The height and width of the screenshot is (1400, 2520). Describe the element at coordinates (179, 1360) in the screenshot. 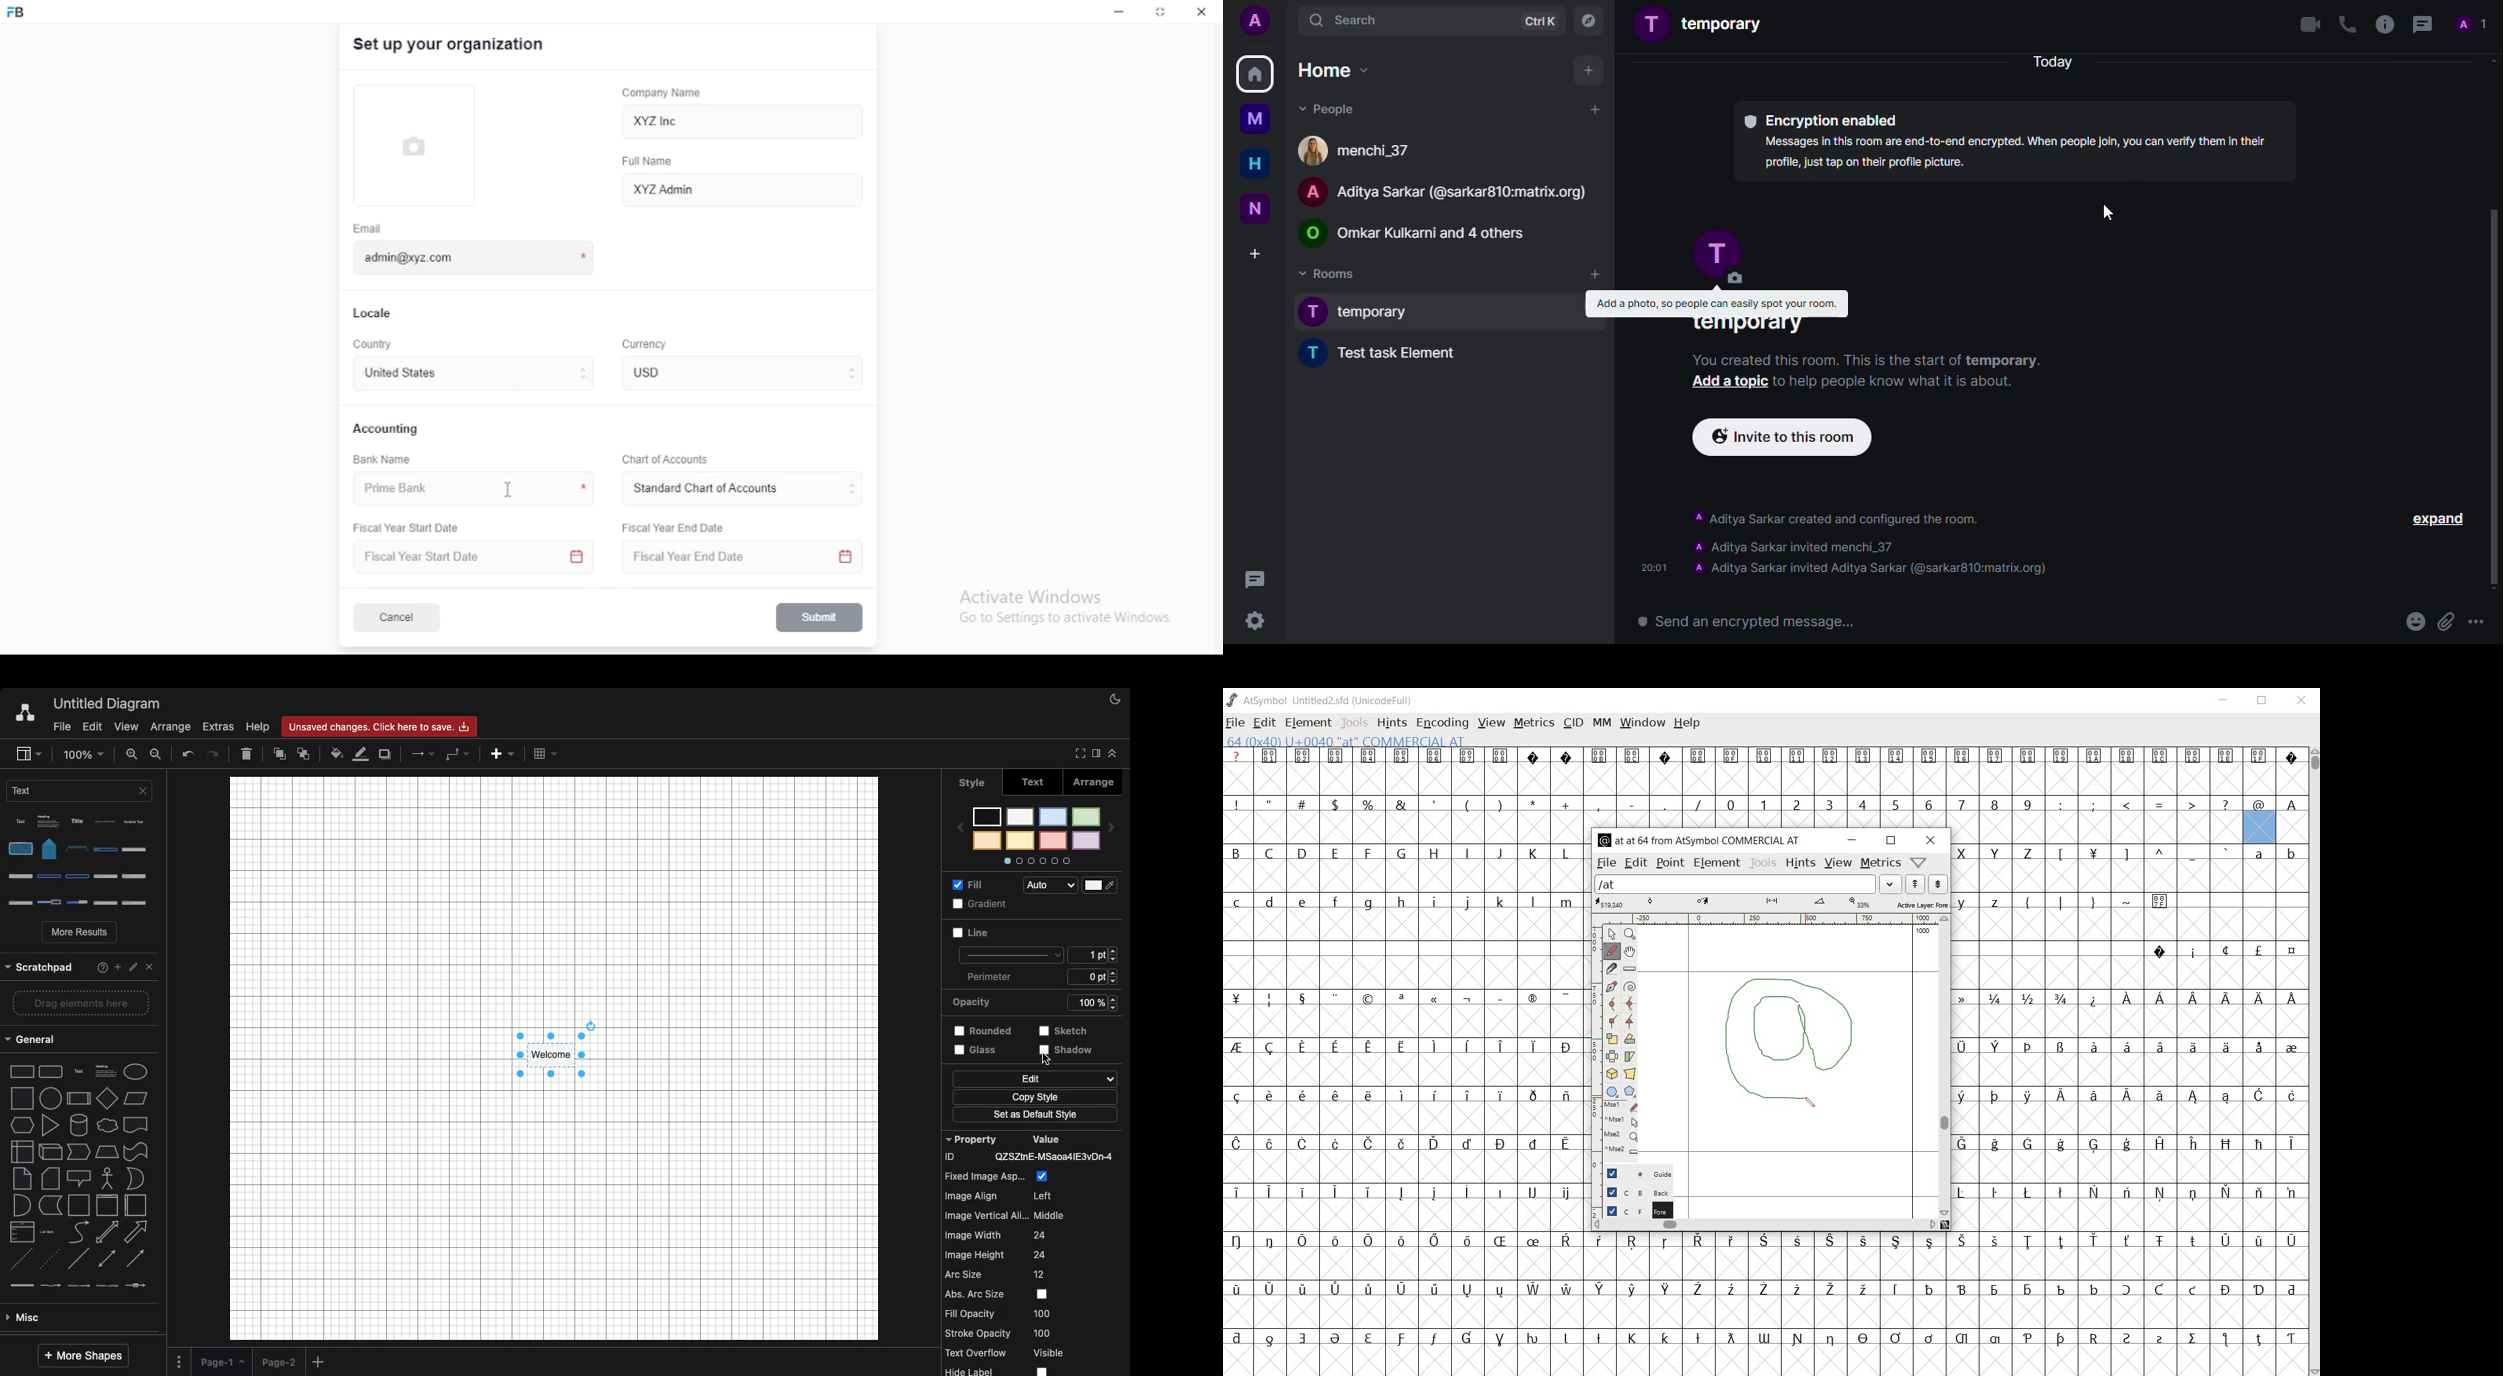

I see `Options` at that location.